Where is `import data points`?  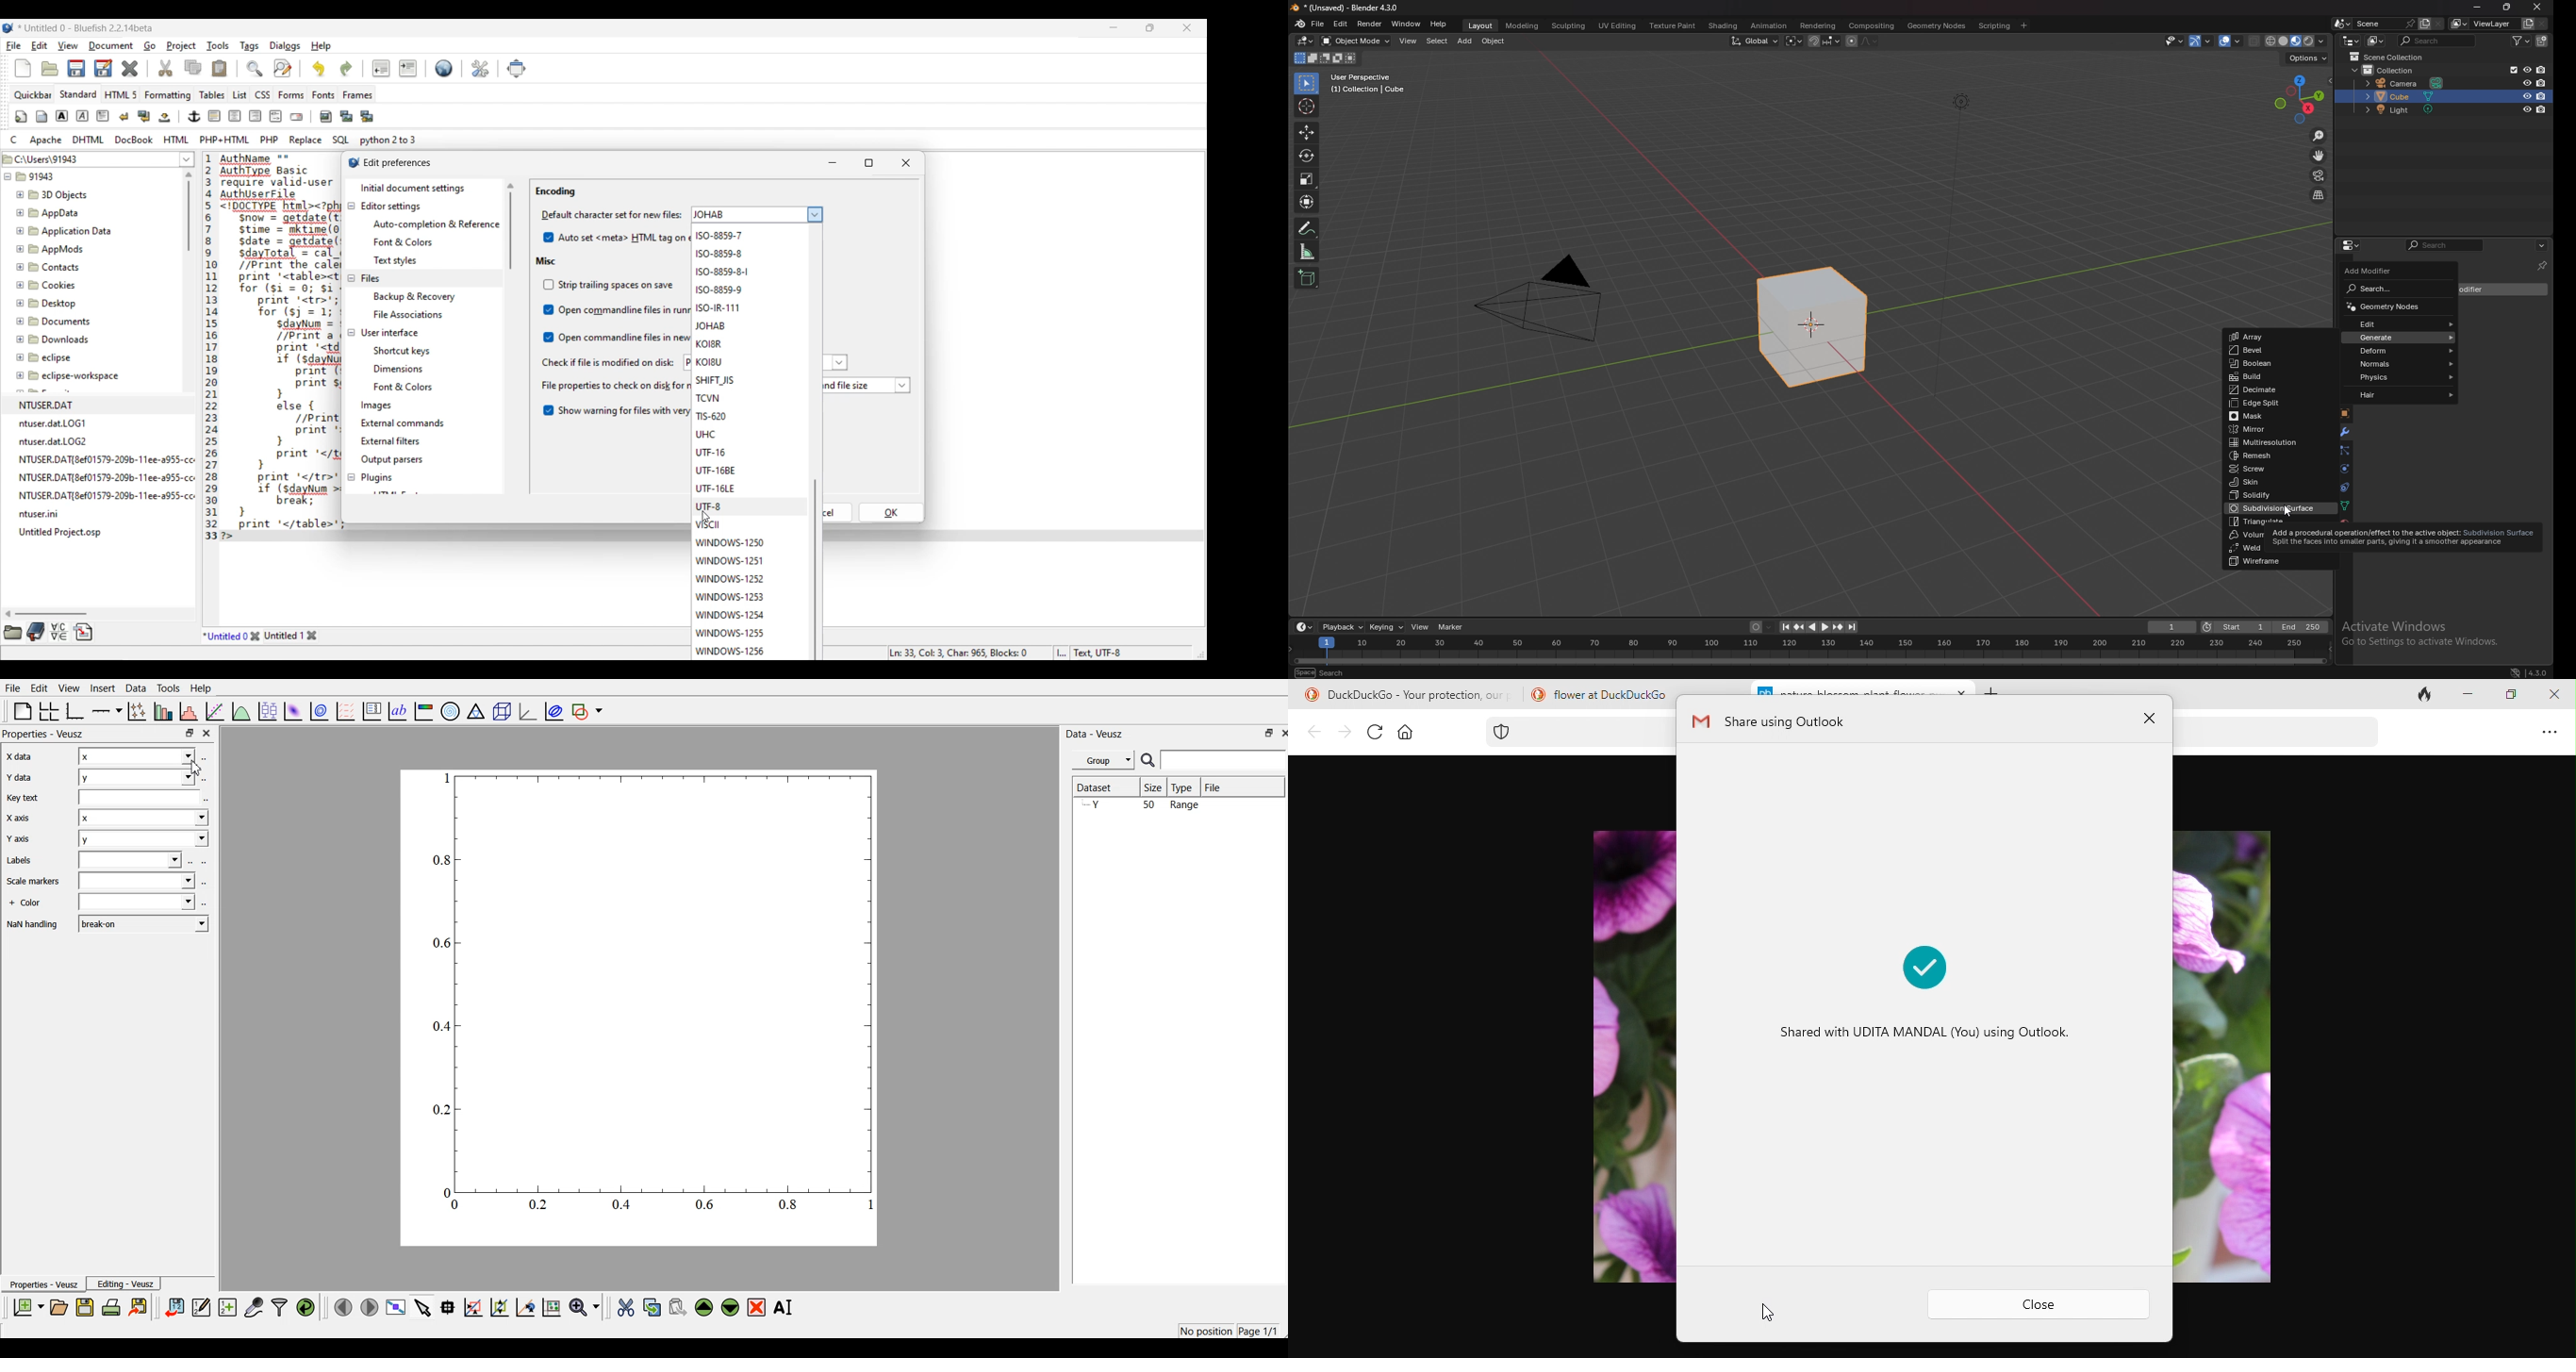
import data points is located at coordinates (175, 1308).